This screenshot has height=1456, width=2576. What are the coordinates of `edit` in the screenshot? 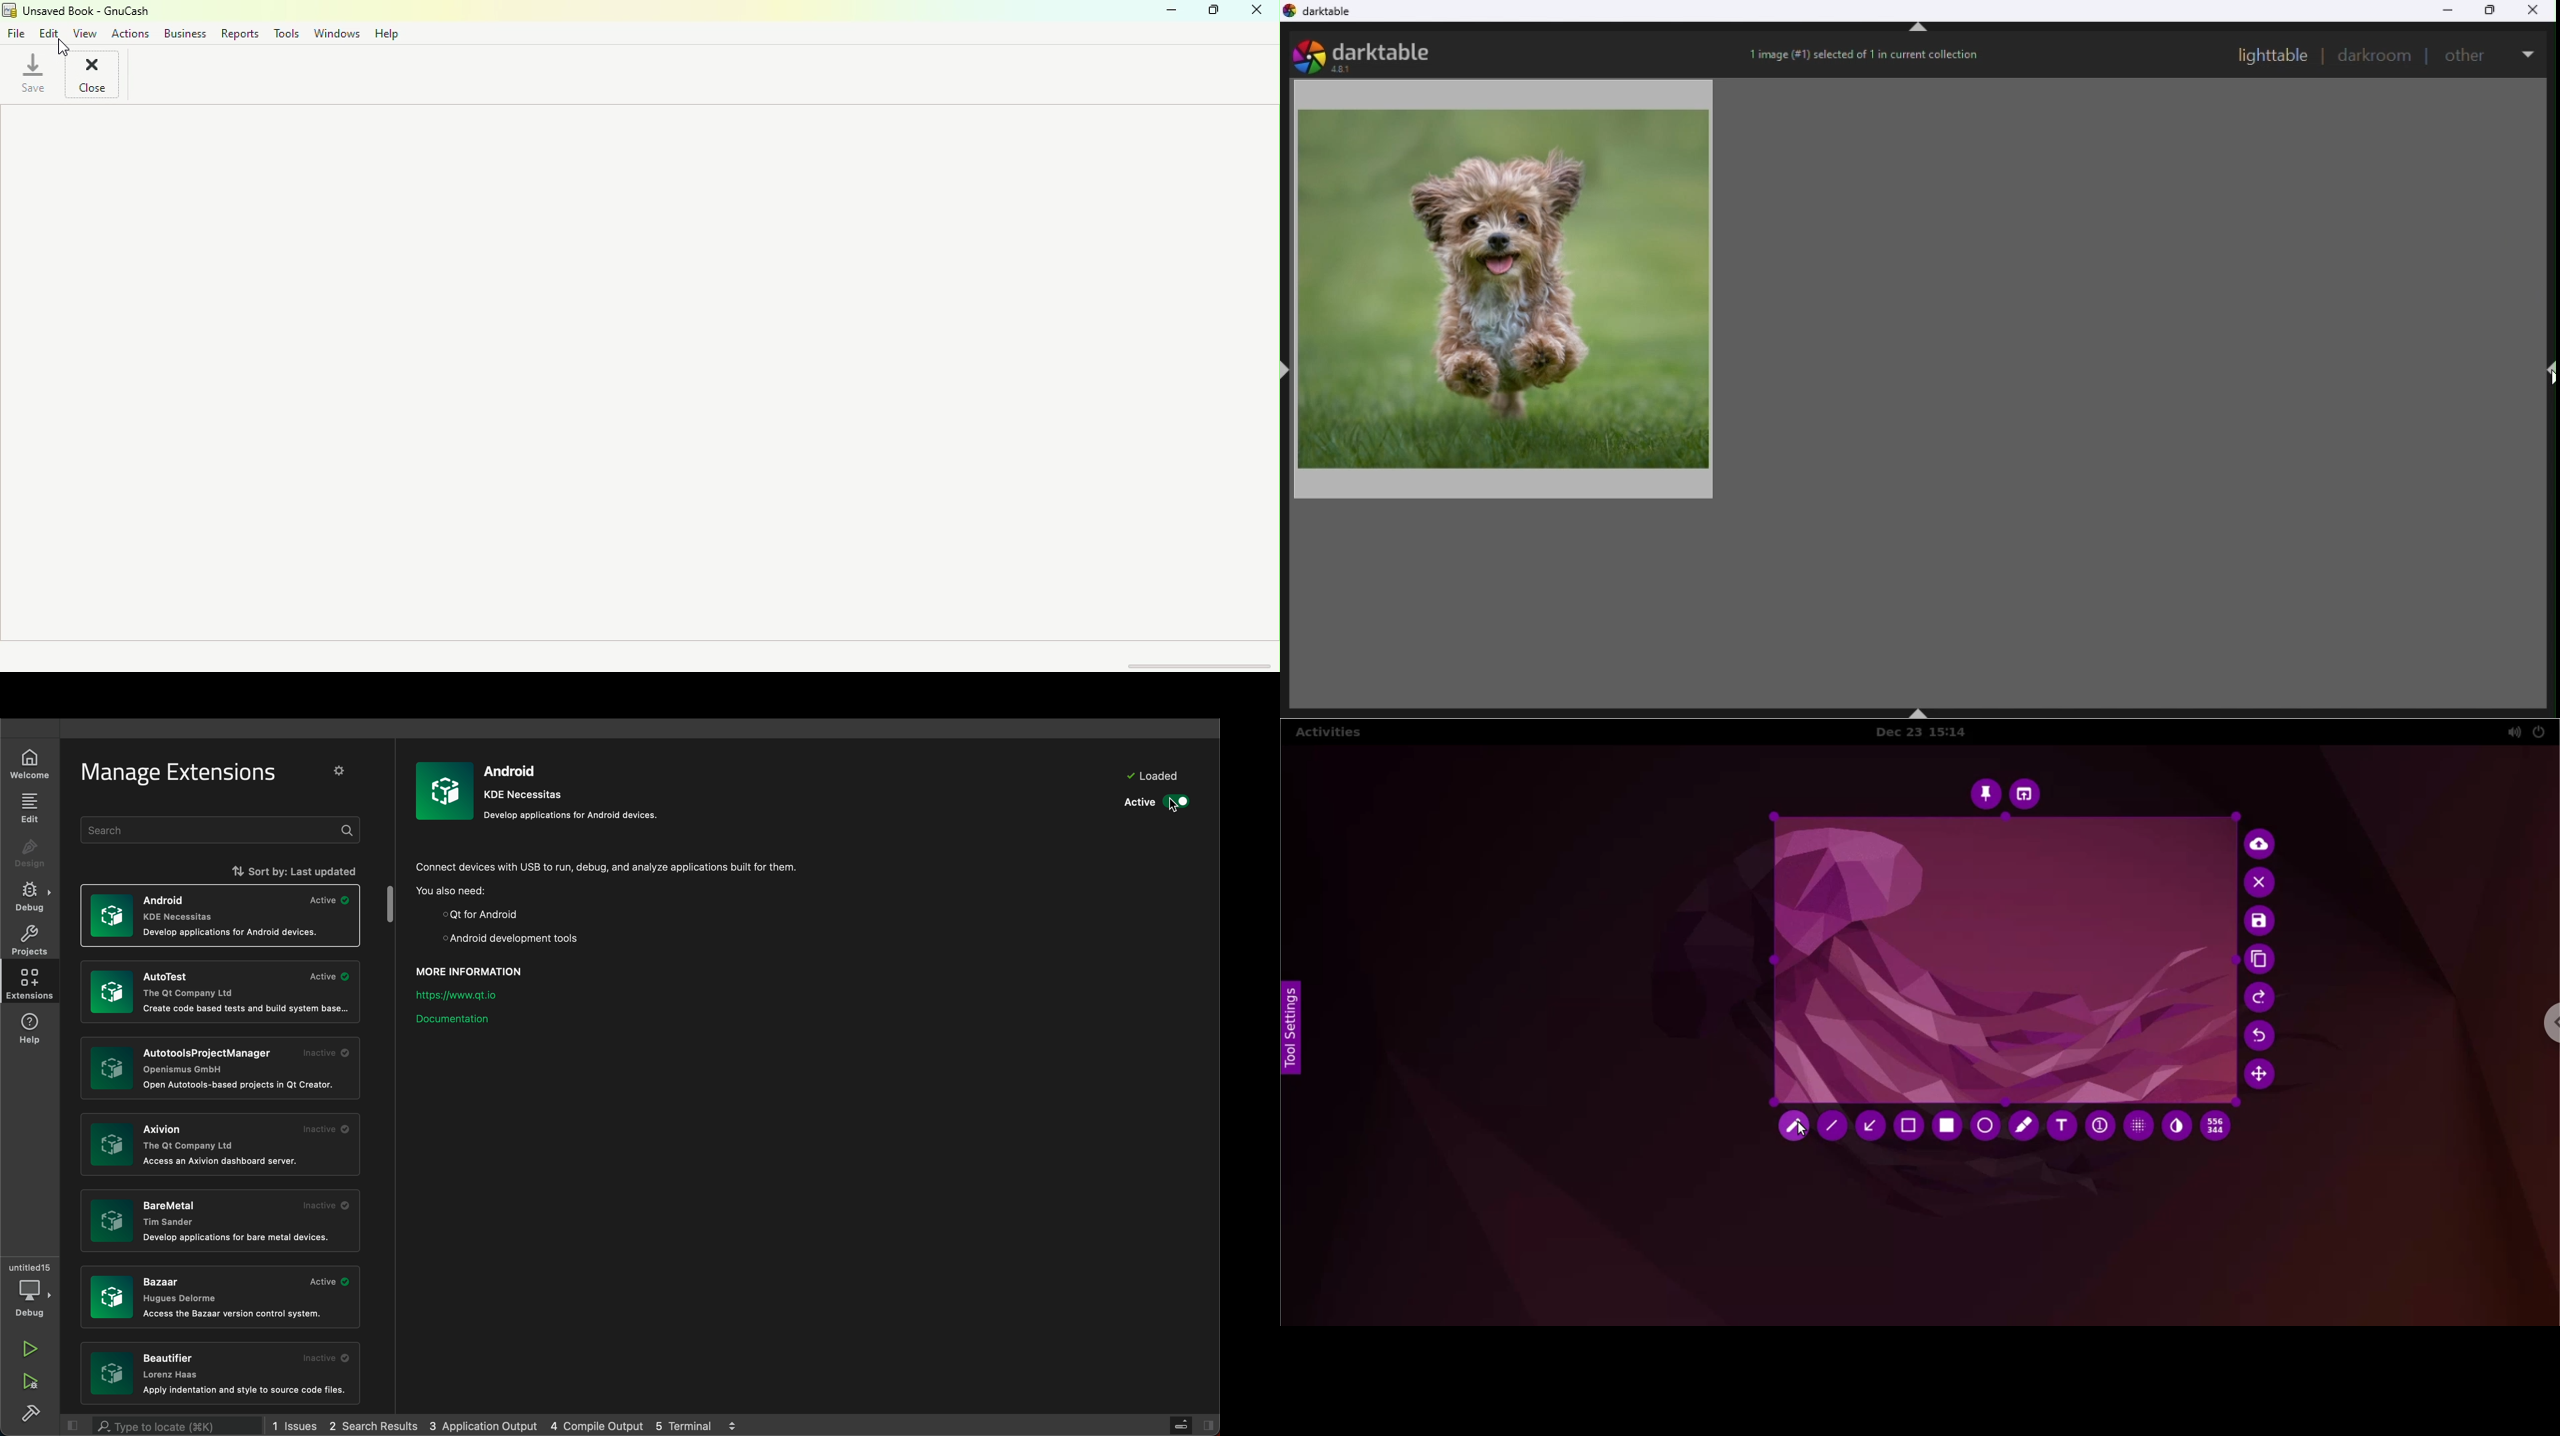 It's located at (28, 809).